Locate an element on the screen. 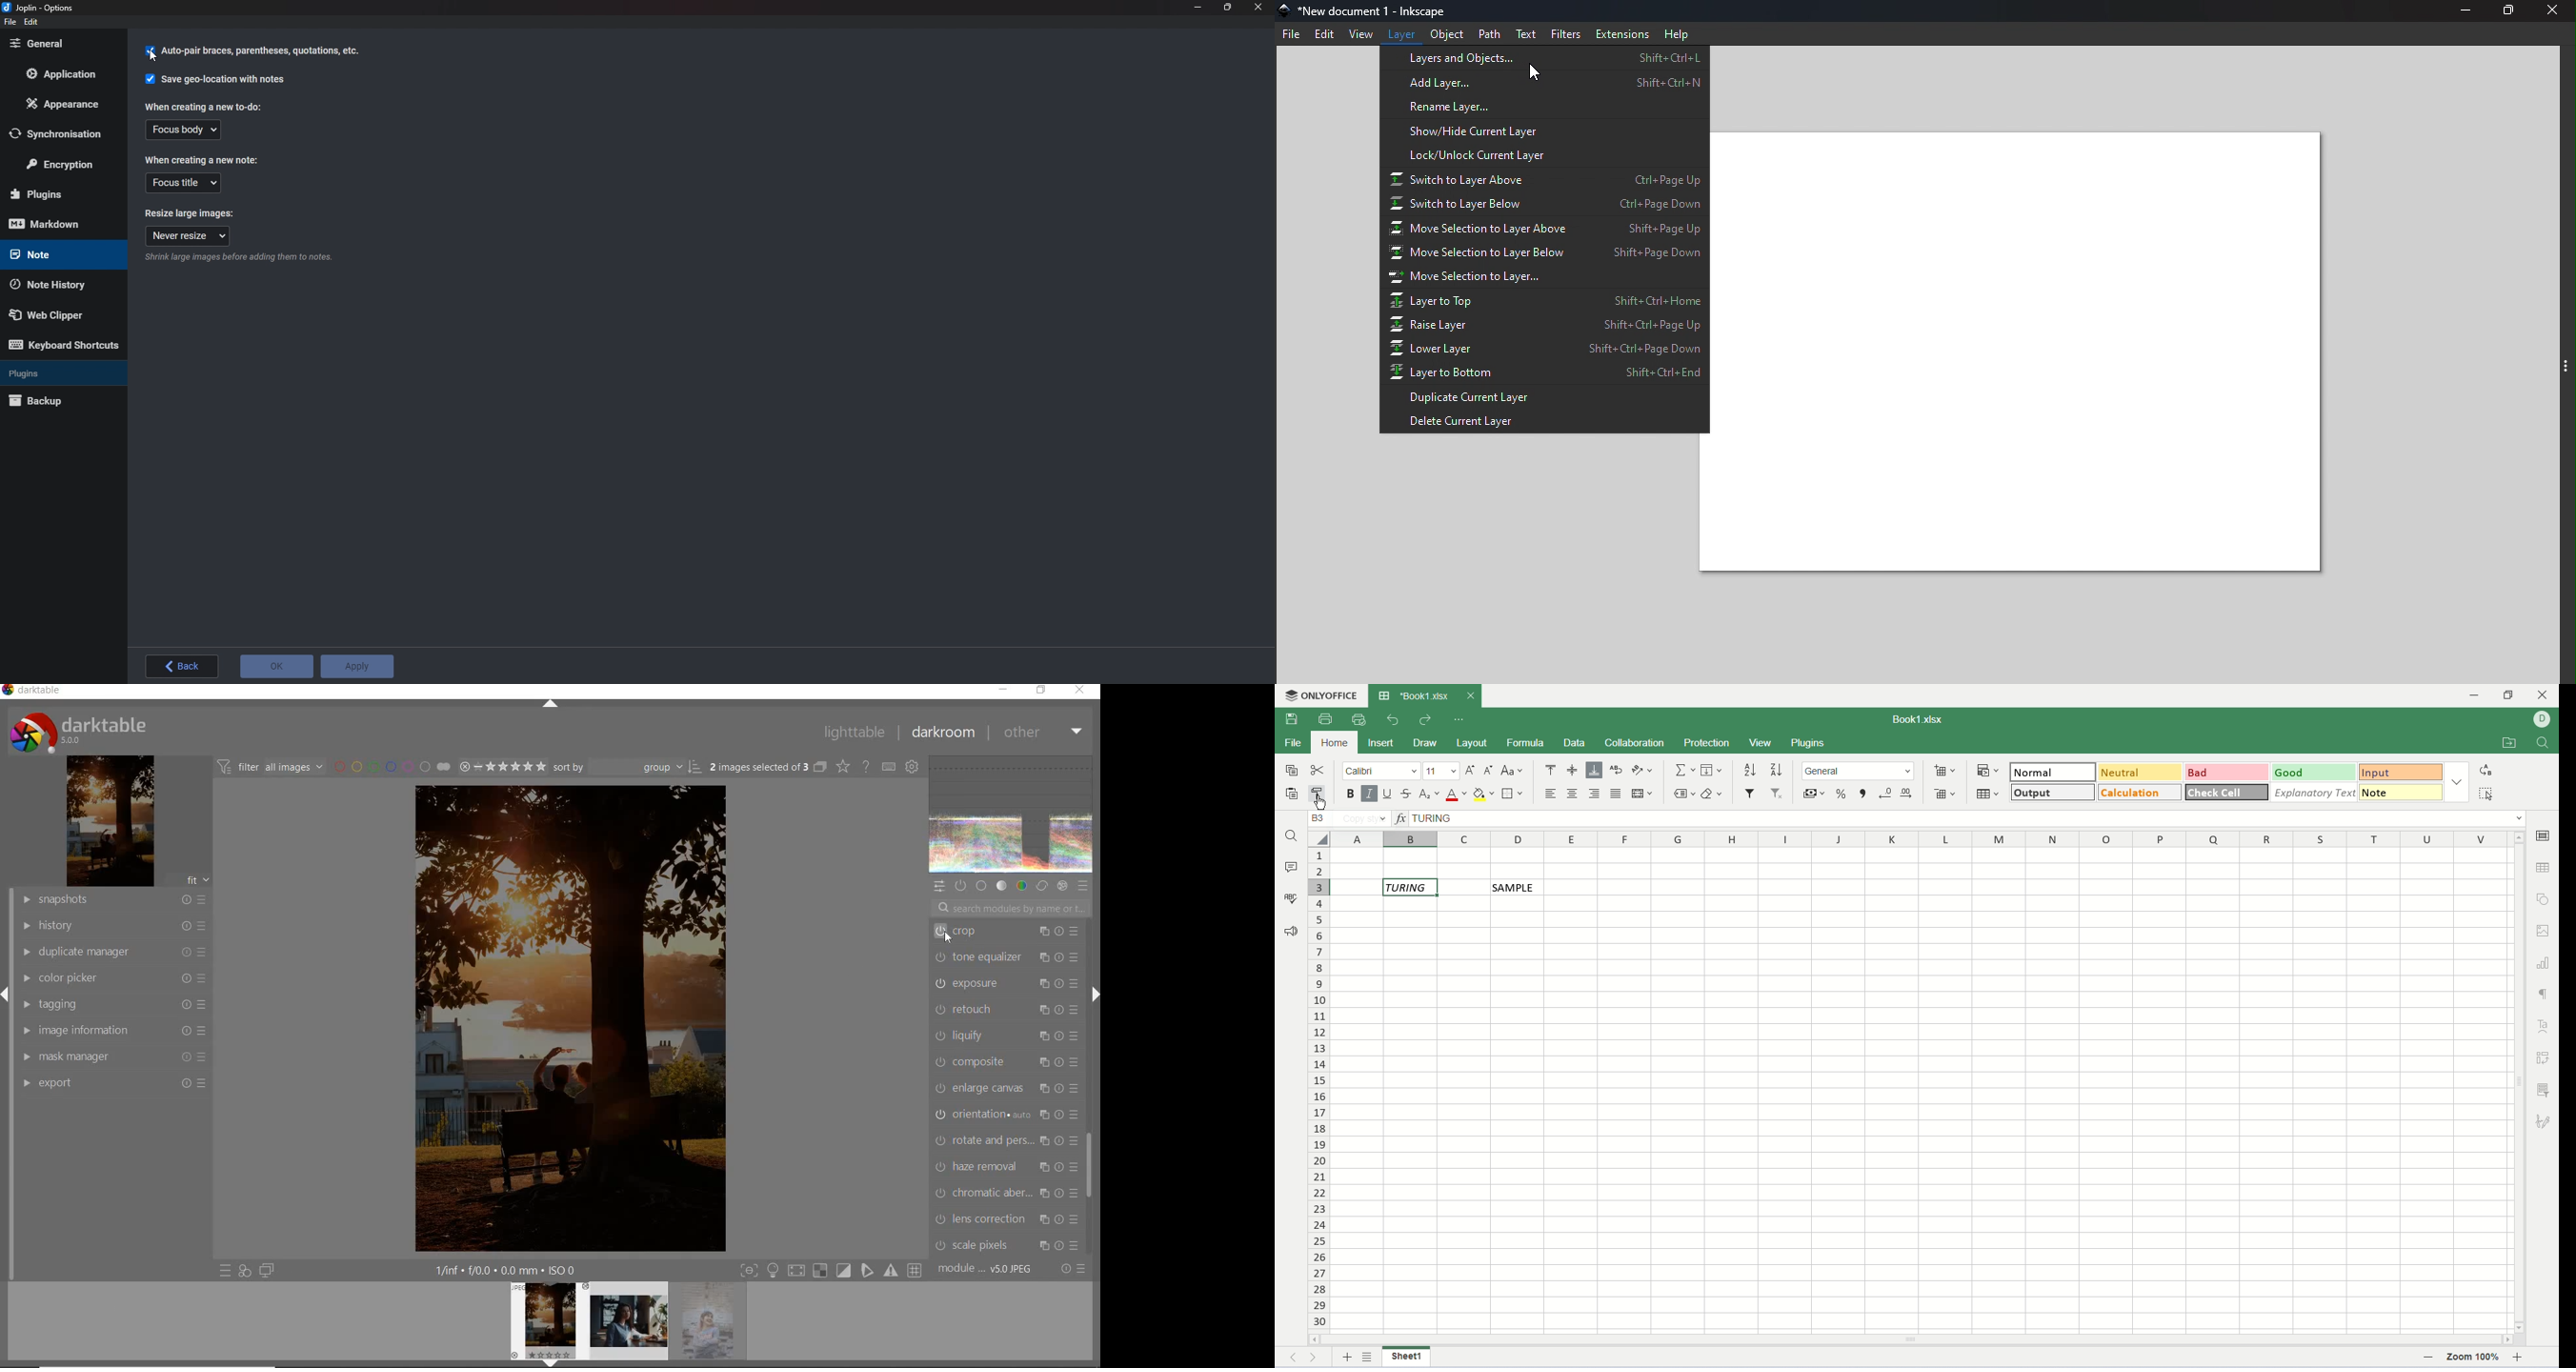 This screenshot has height=1372, width=2576. File is located at coordinates (10, 23).